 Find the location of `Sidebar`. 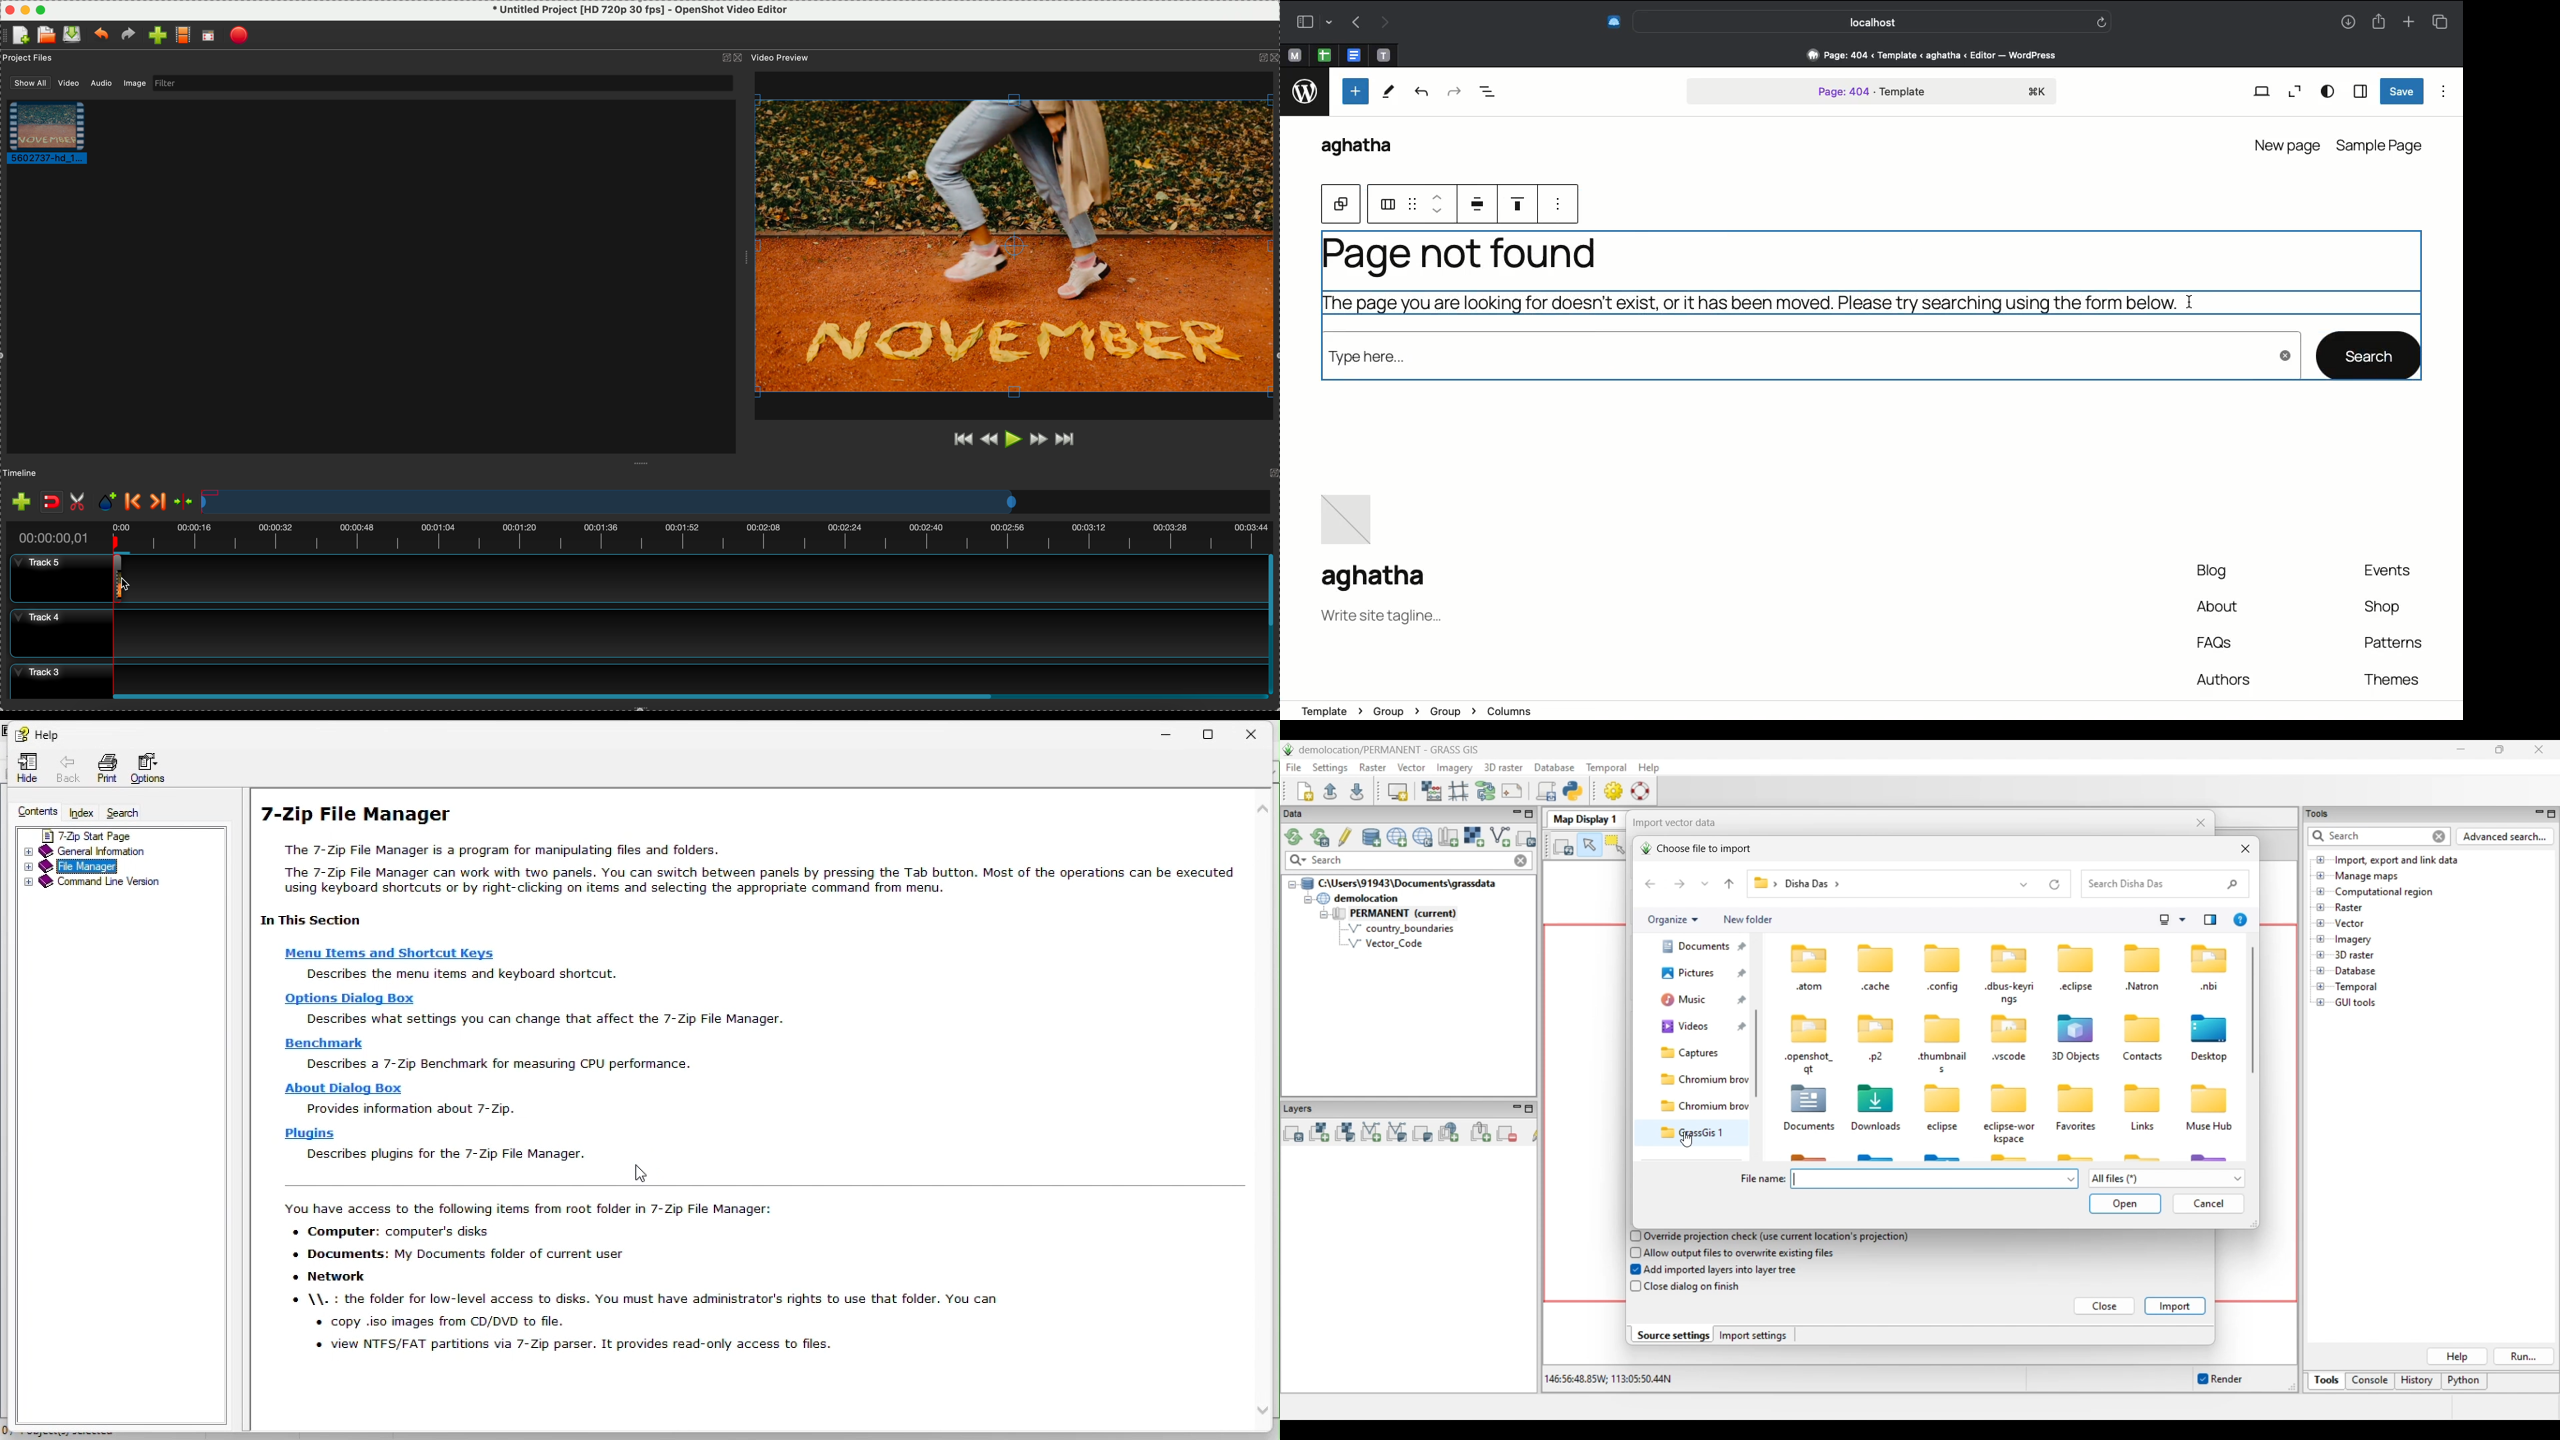

Sidebar is located at coordinates (2360, 90).